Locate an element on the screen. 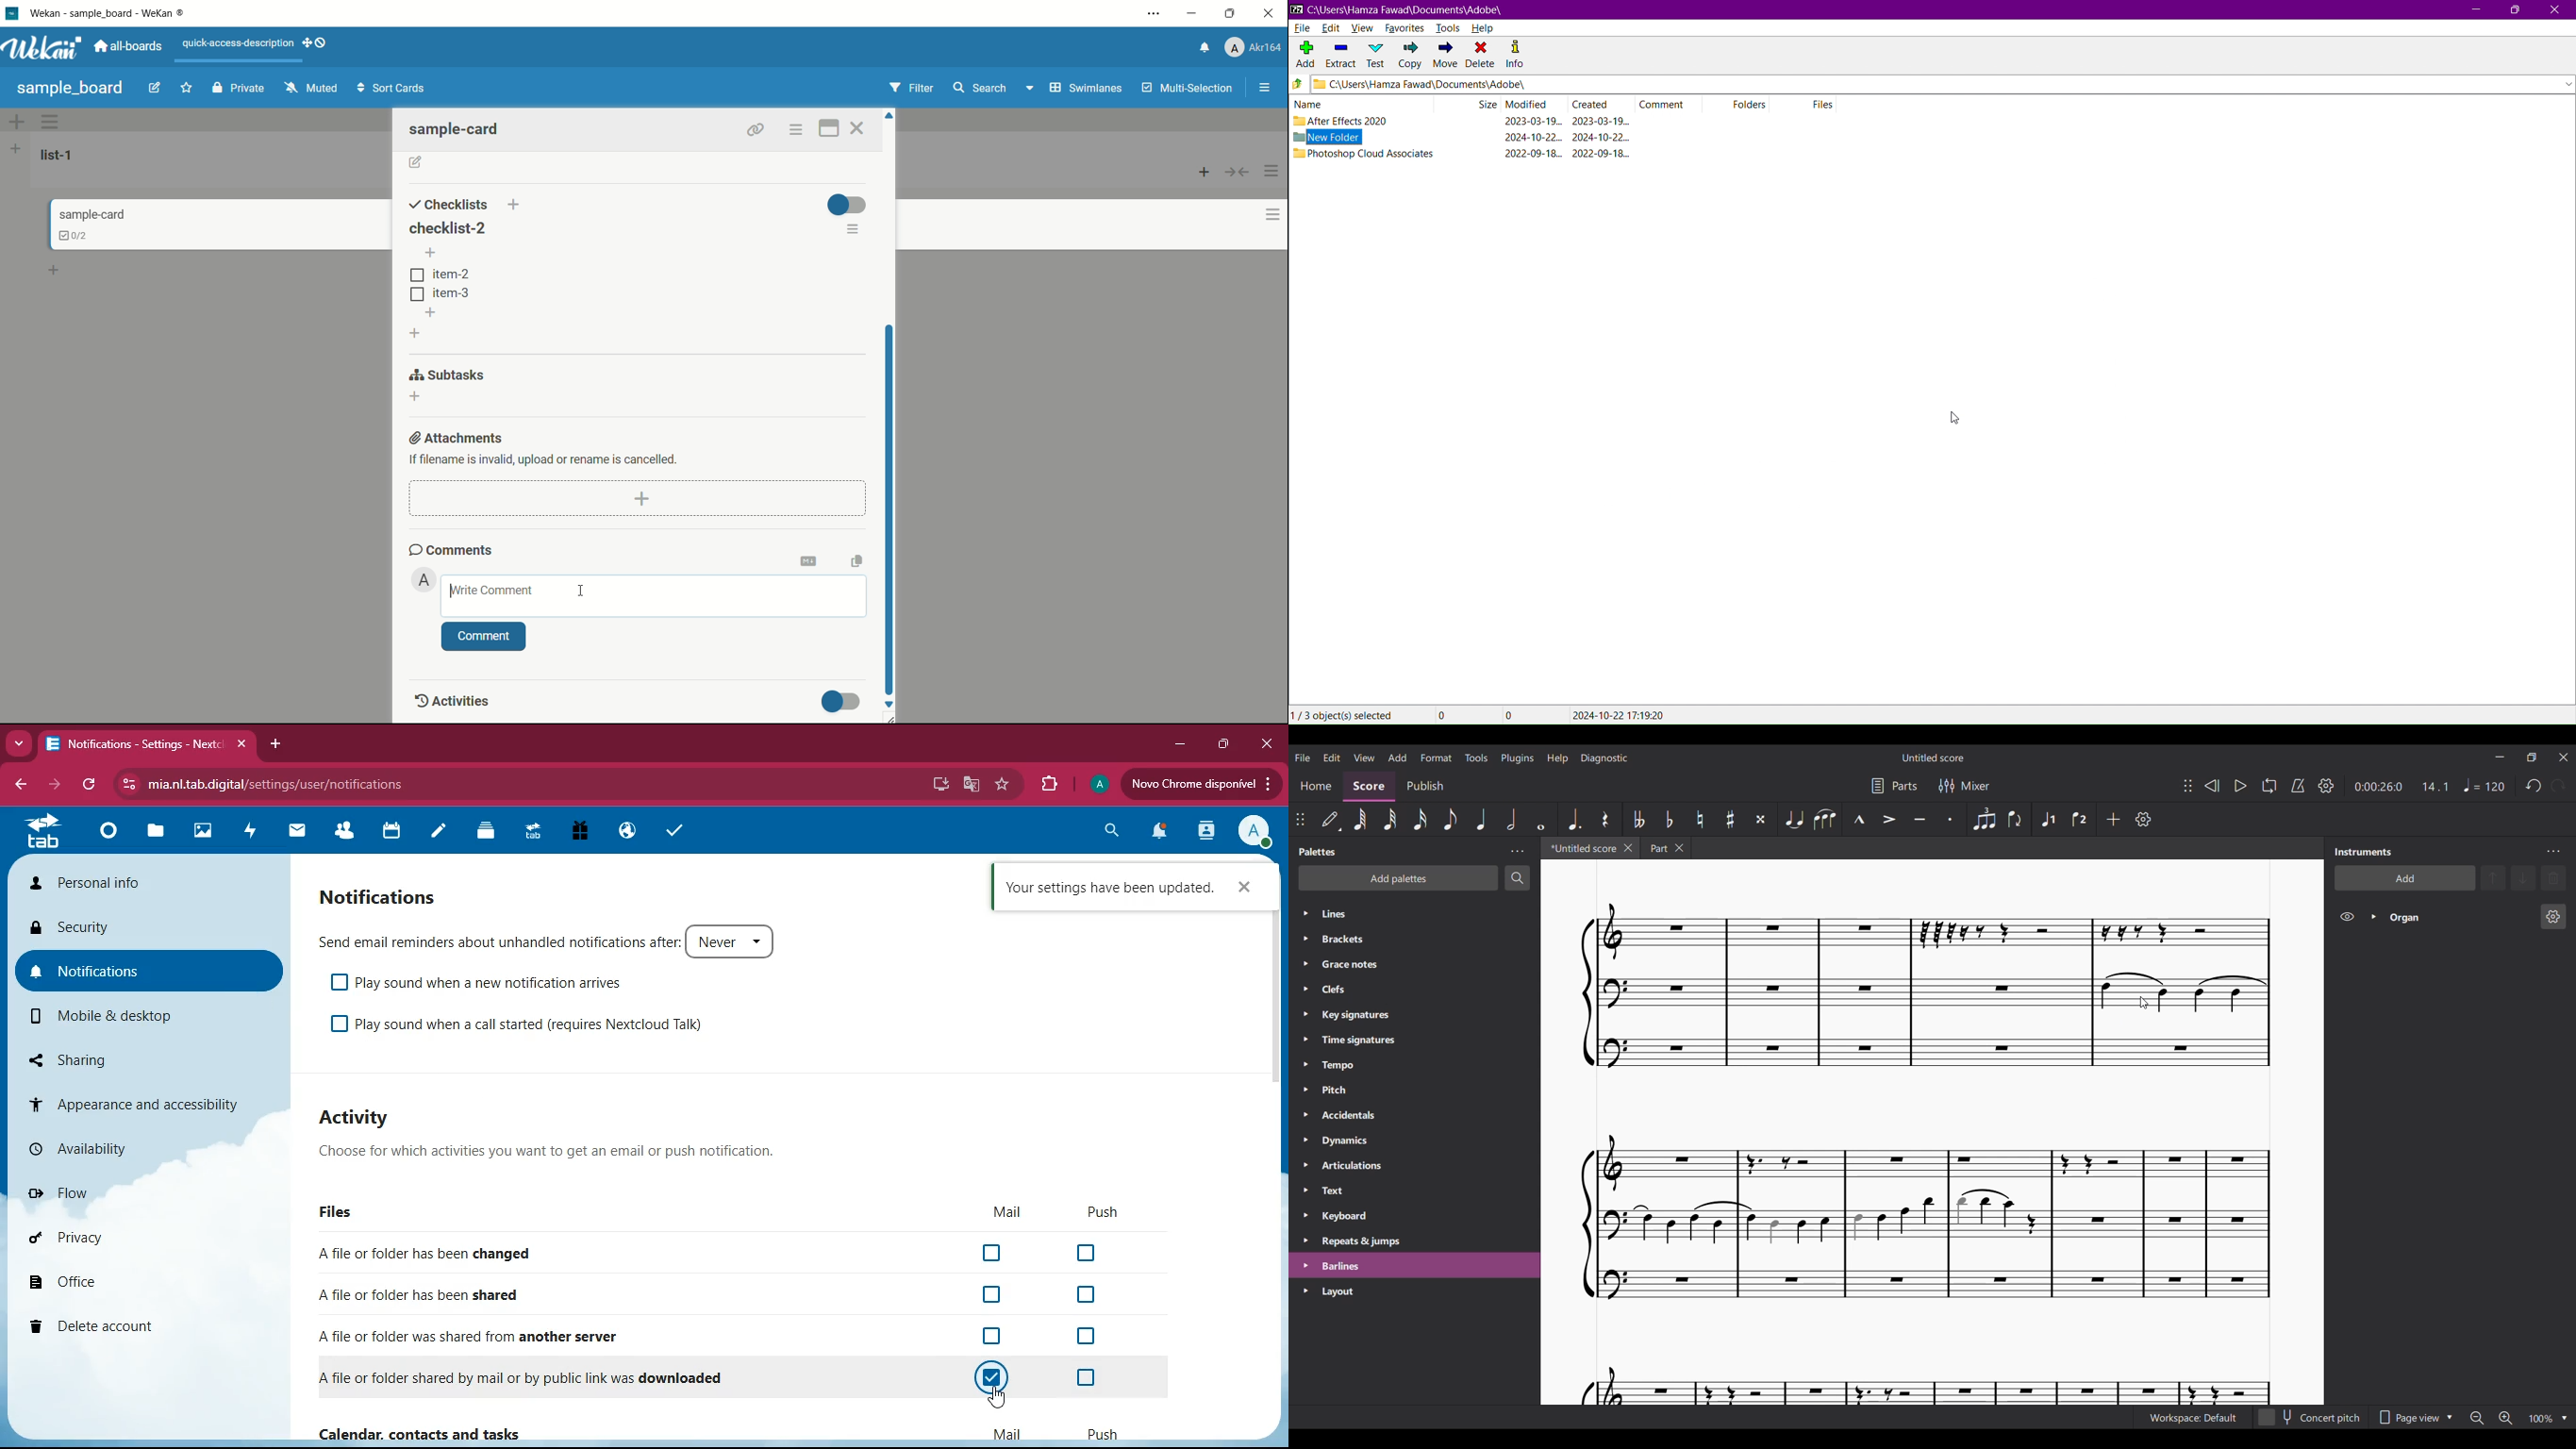 This screenshot has width=2576, height=1456. off is located at coordinates (1092, 1377).